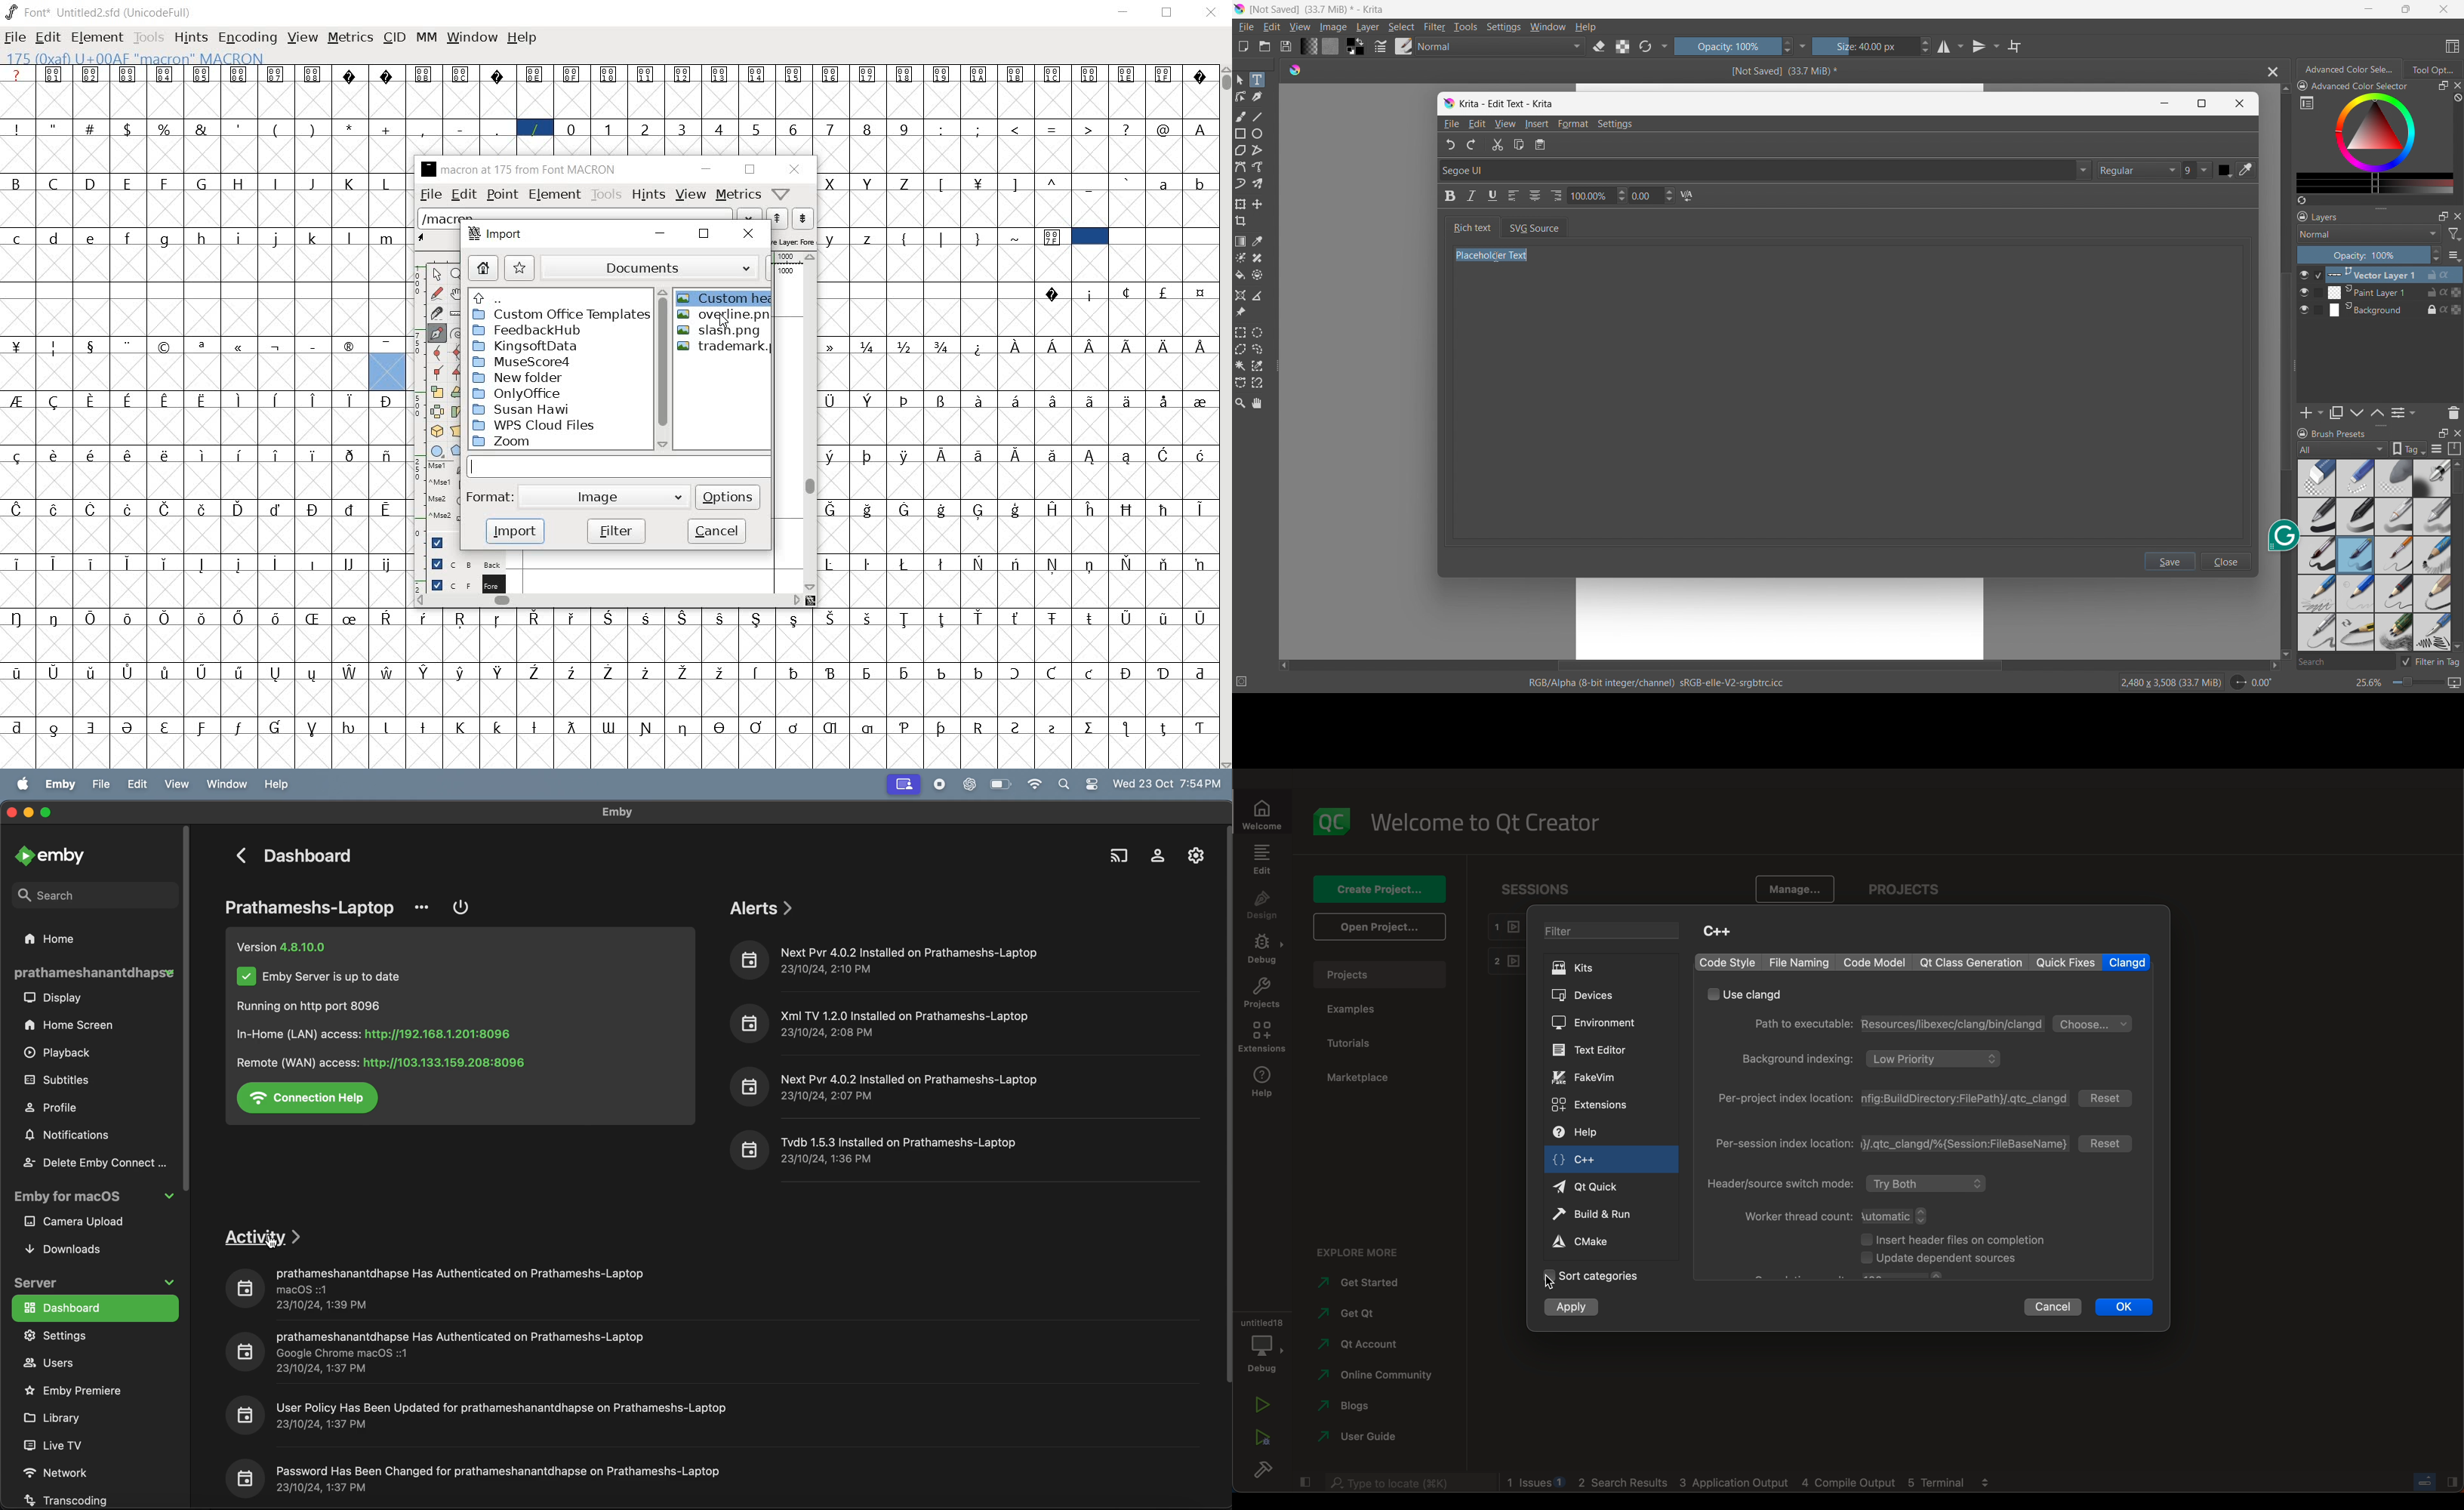 The image size is (2464, 1512). Describe the element at coordinates (1054, 346) in the screenshot. I see `Symbol` at that location.